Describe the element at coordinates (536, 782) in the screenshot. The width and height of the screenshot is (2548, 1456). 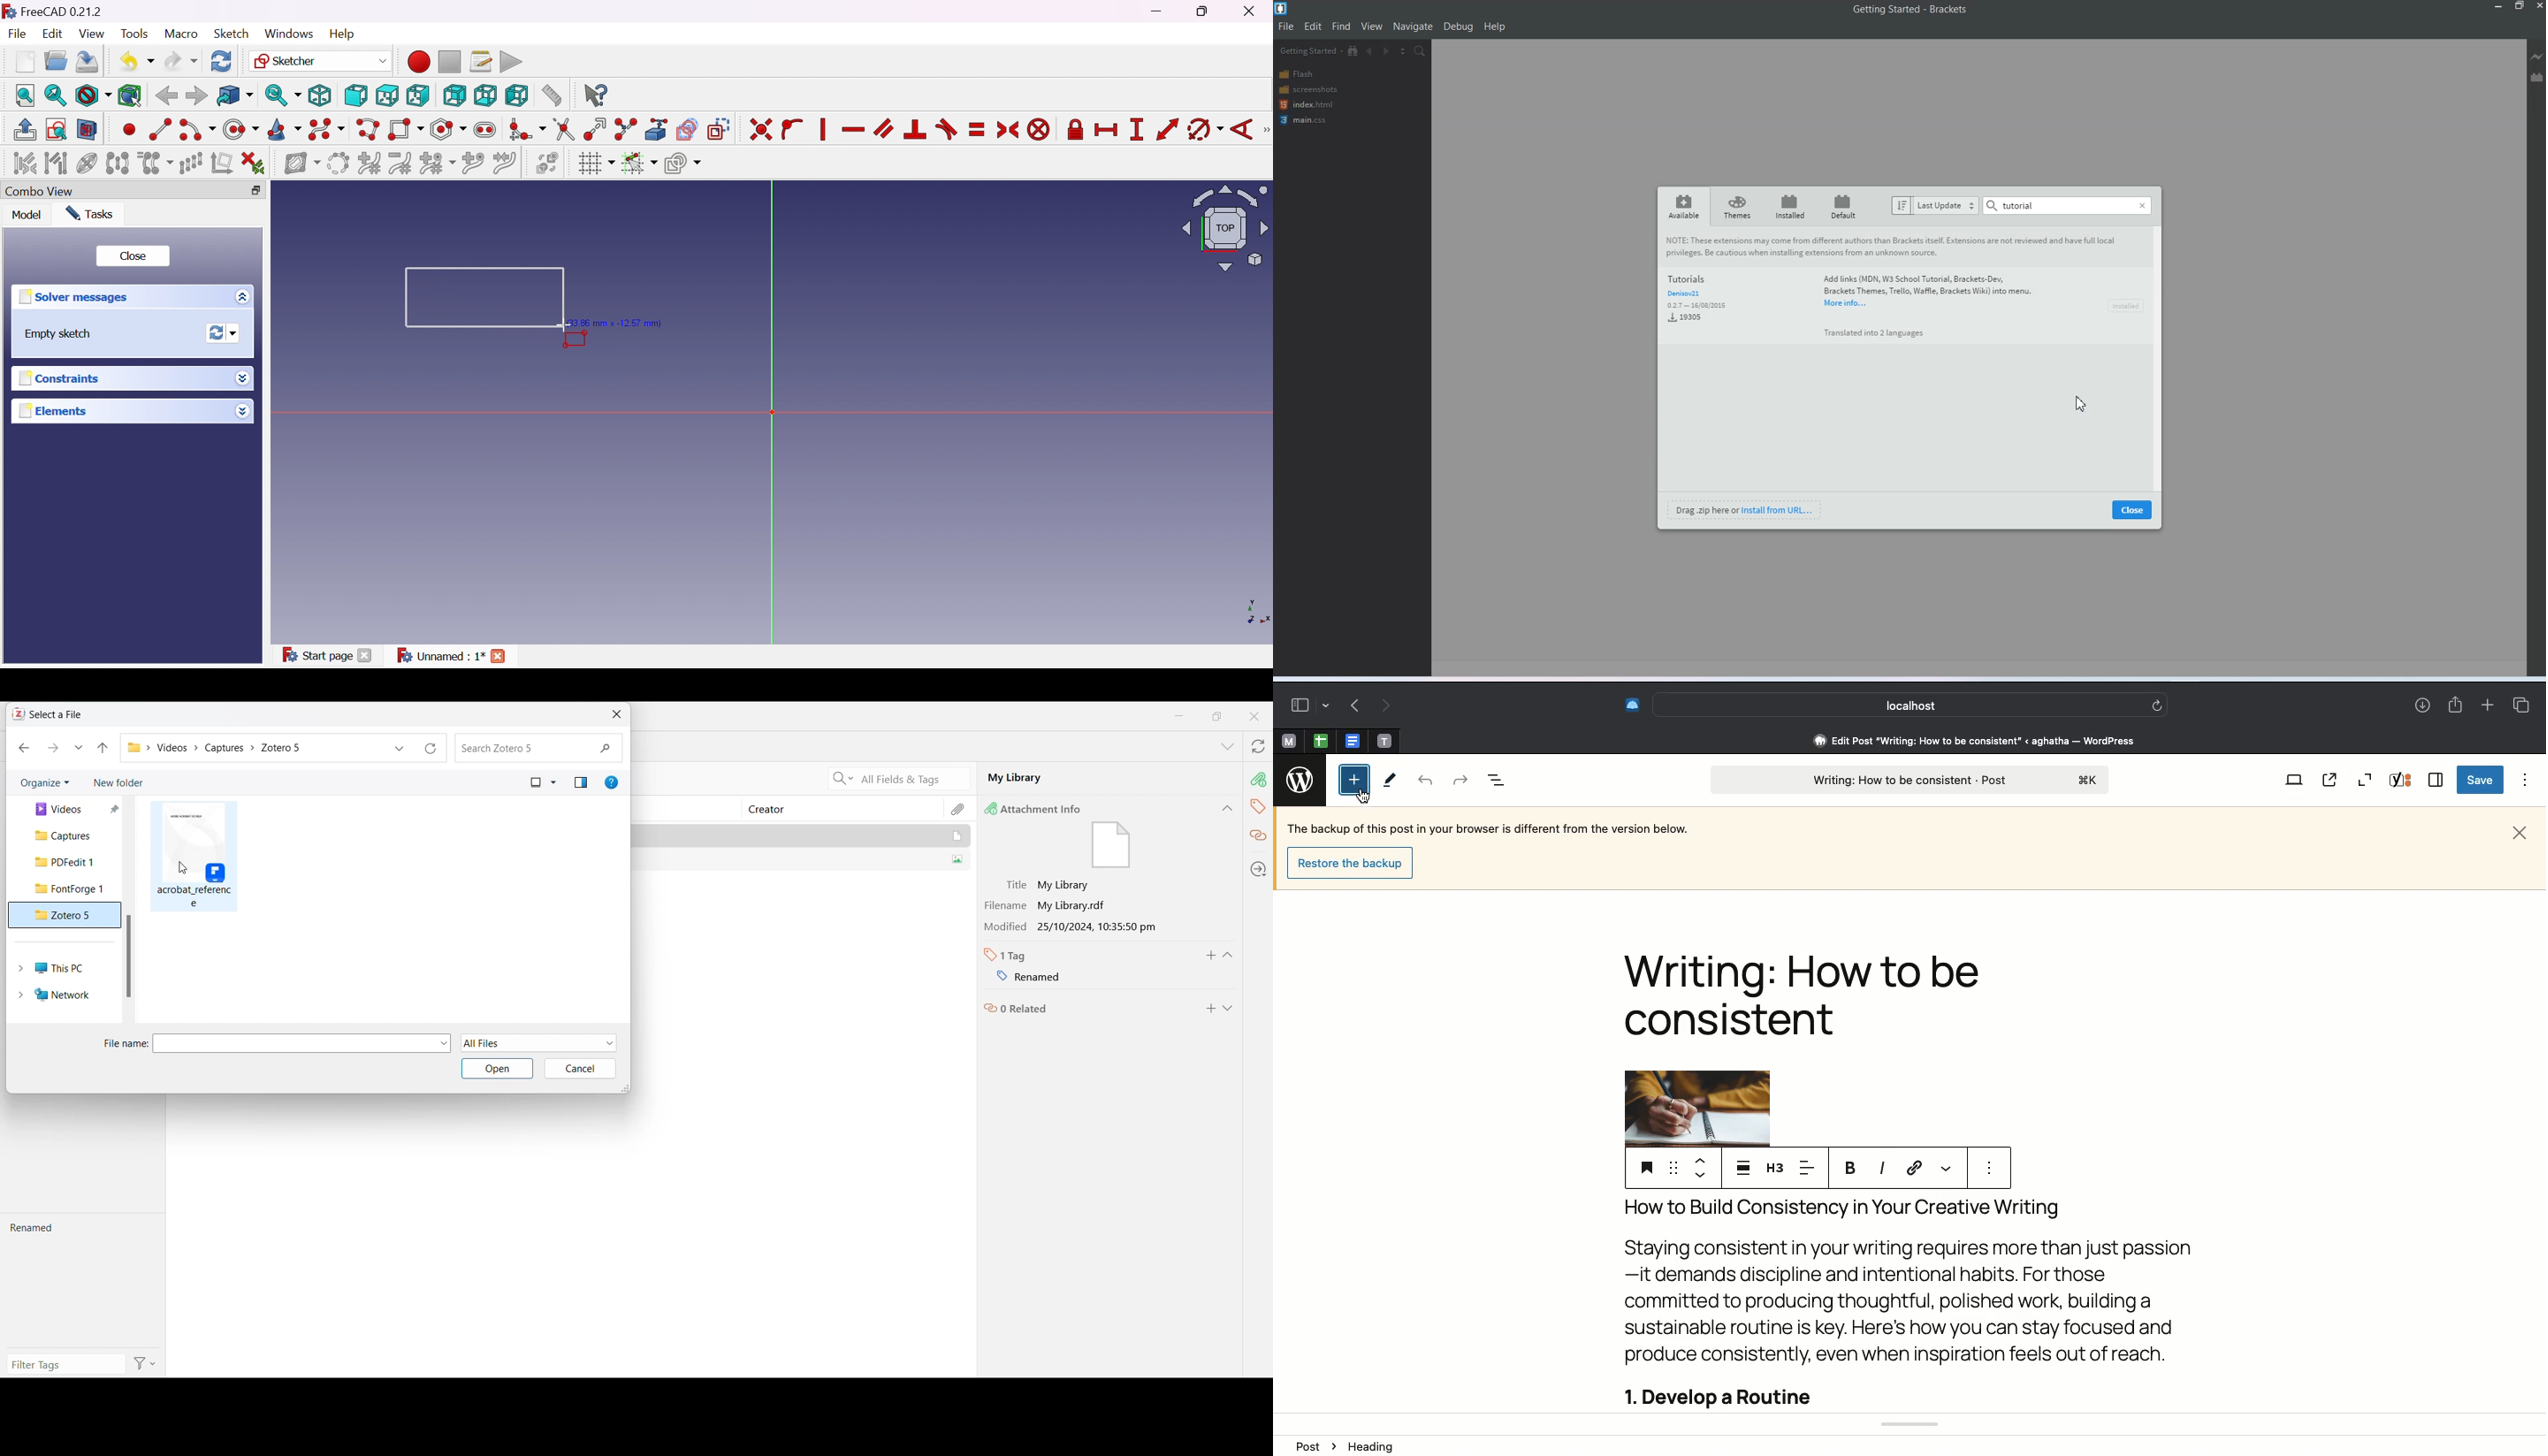
I see `Current view` at that location.